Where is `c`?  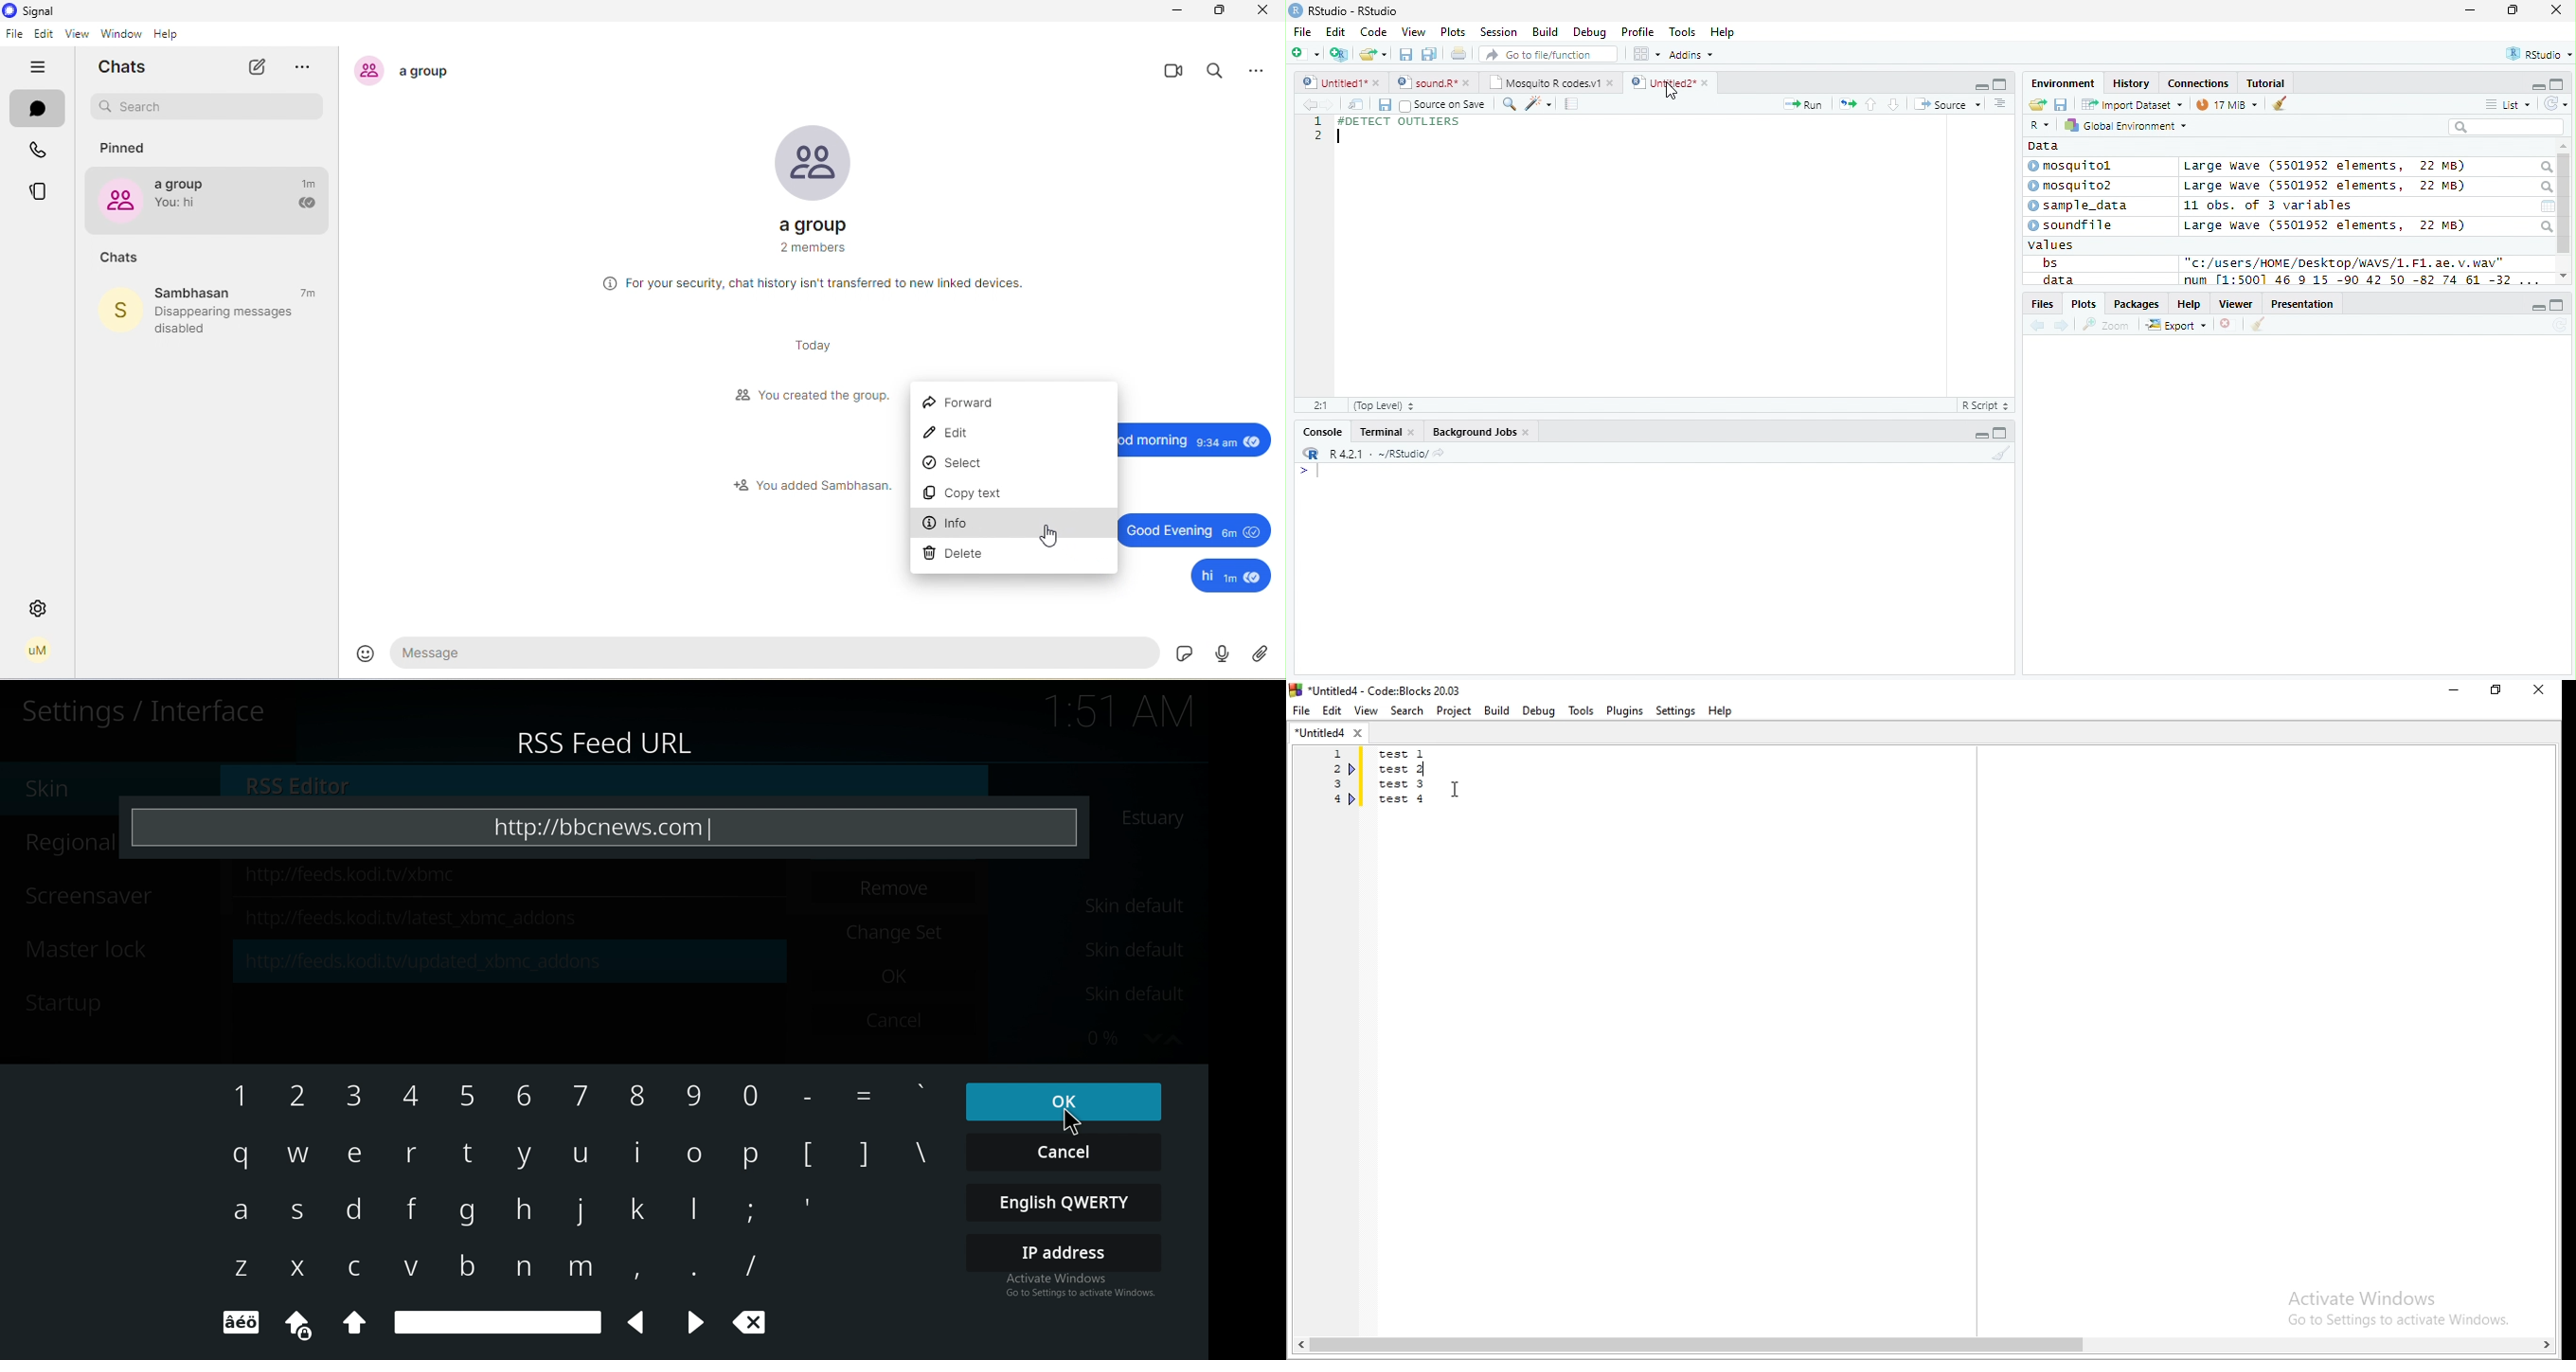
c is located at coordinates (361, 1266).